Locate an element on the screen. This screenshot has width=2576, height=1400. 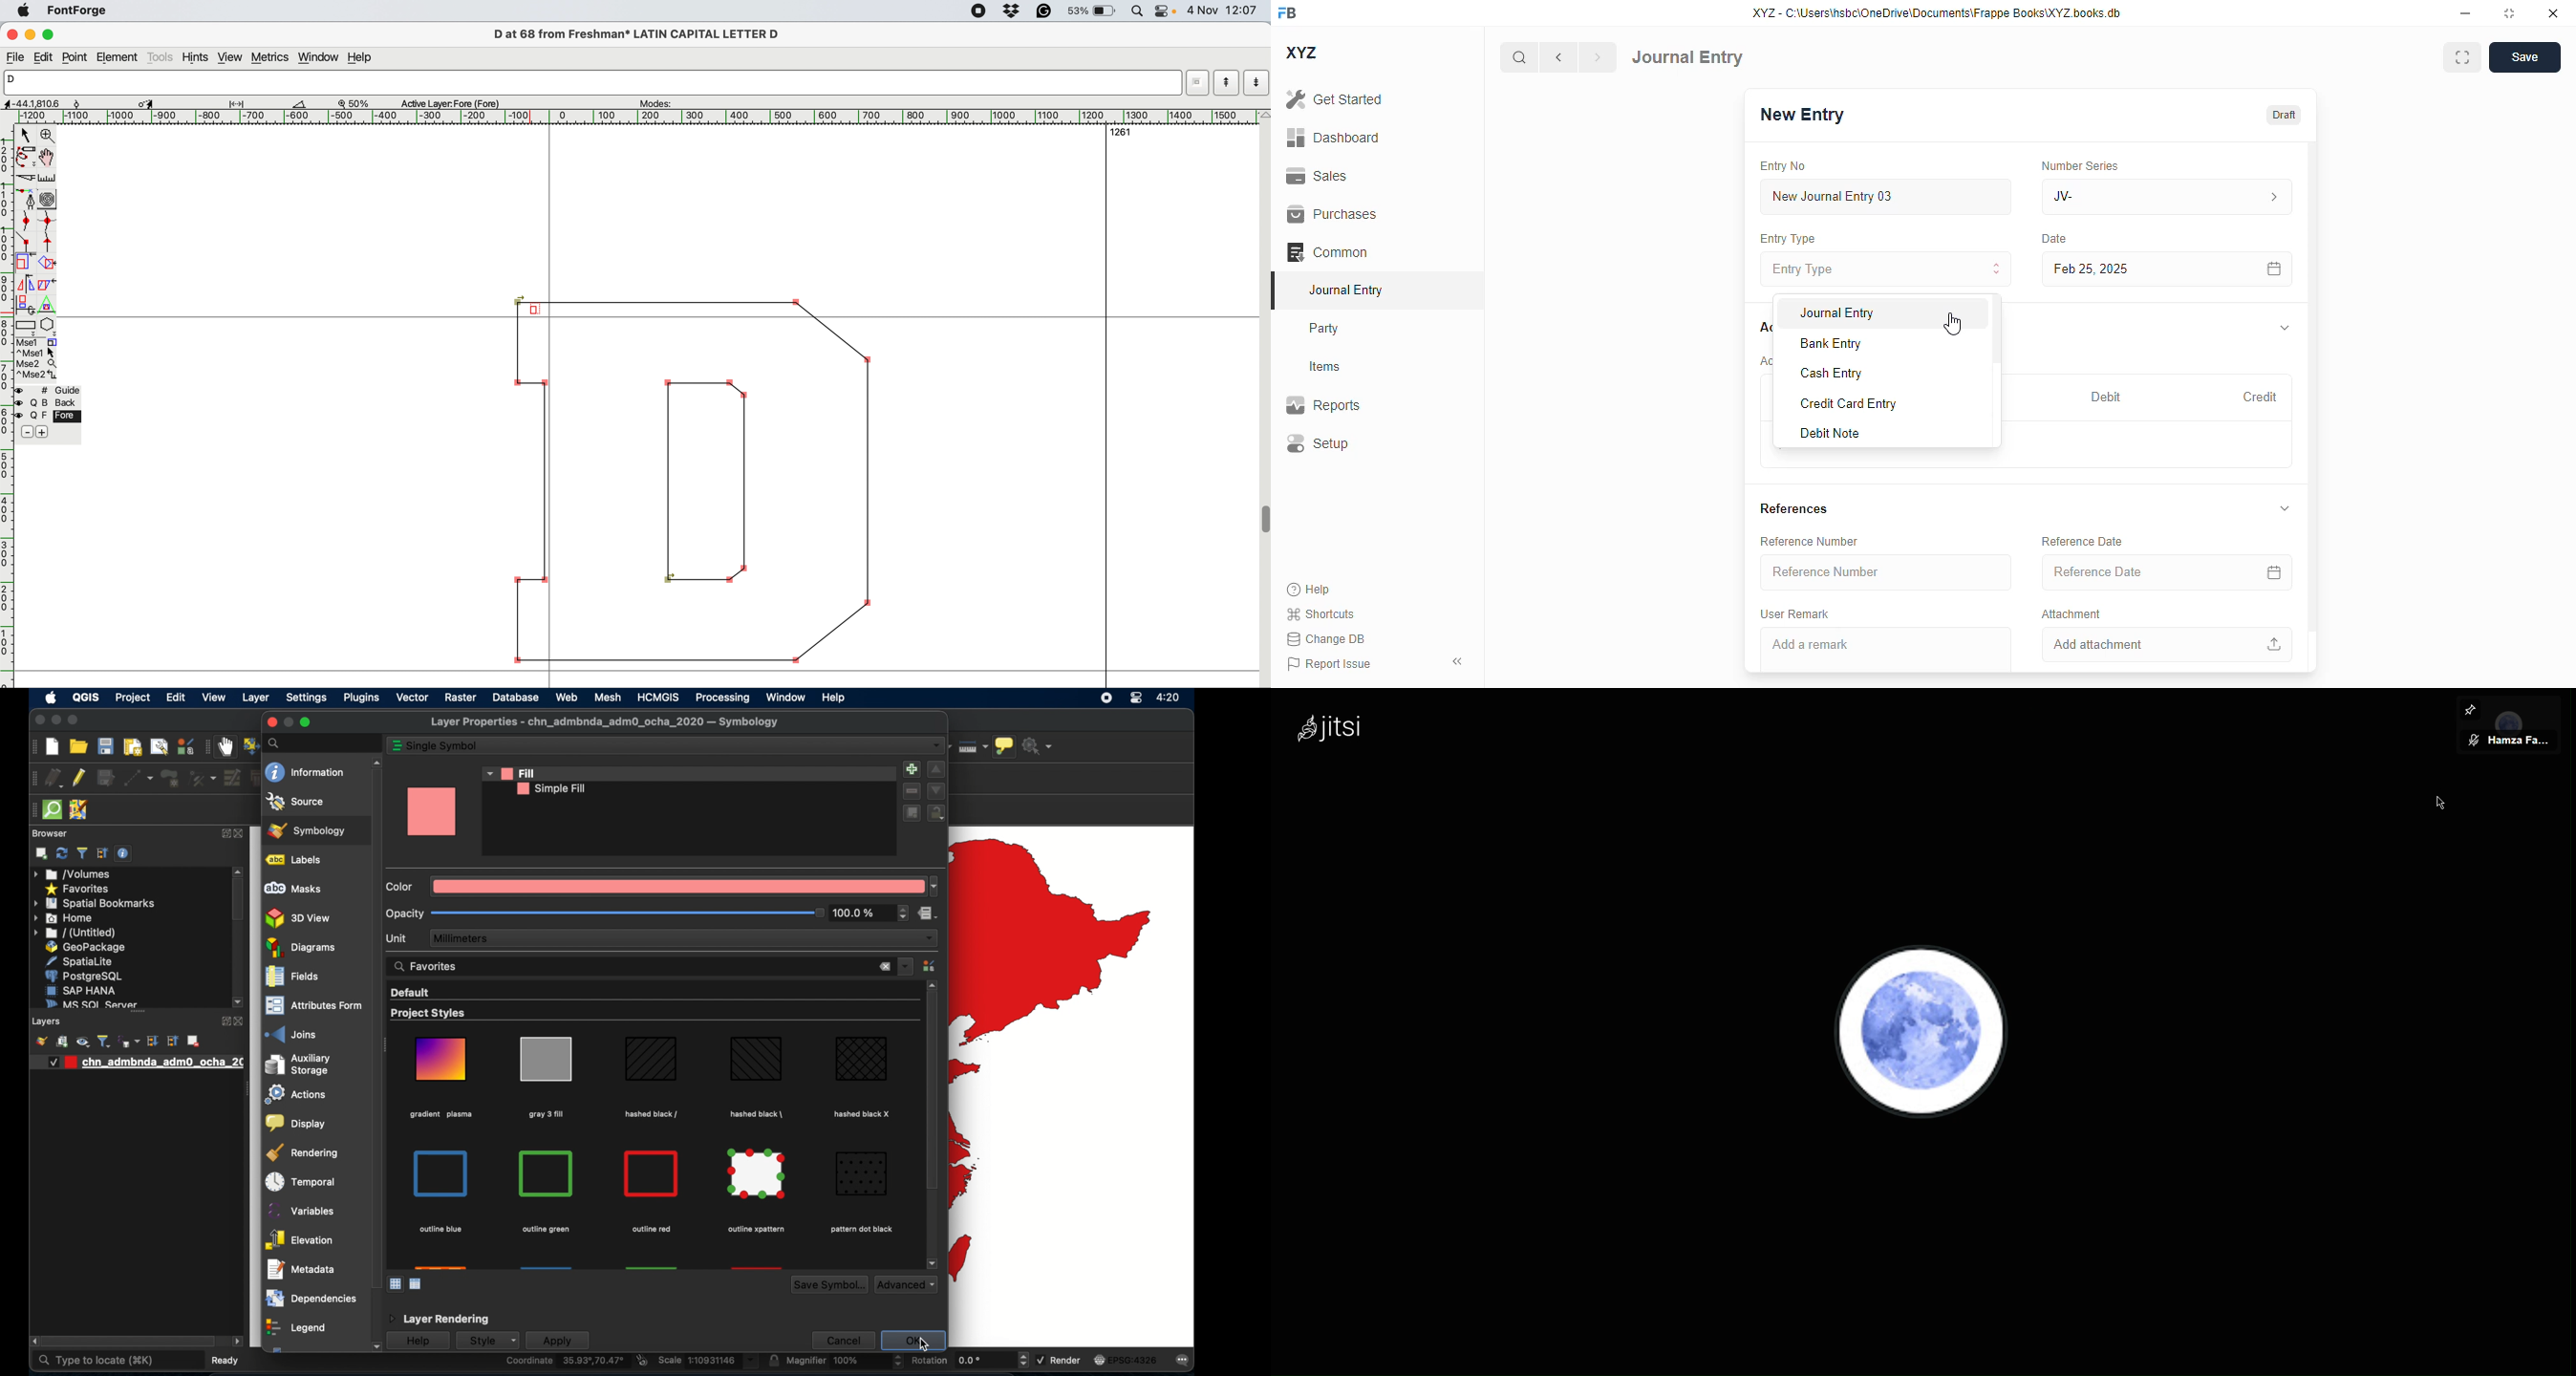
map navigation toolbar is located at coordinates (206, 747).